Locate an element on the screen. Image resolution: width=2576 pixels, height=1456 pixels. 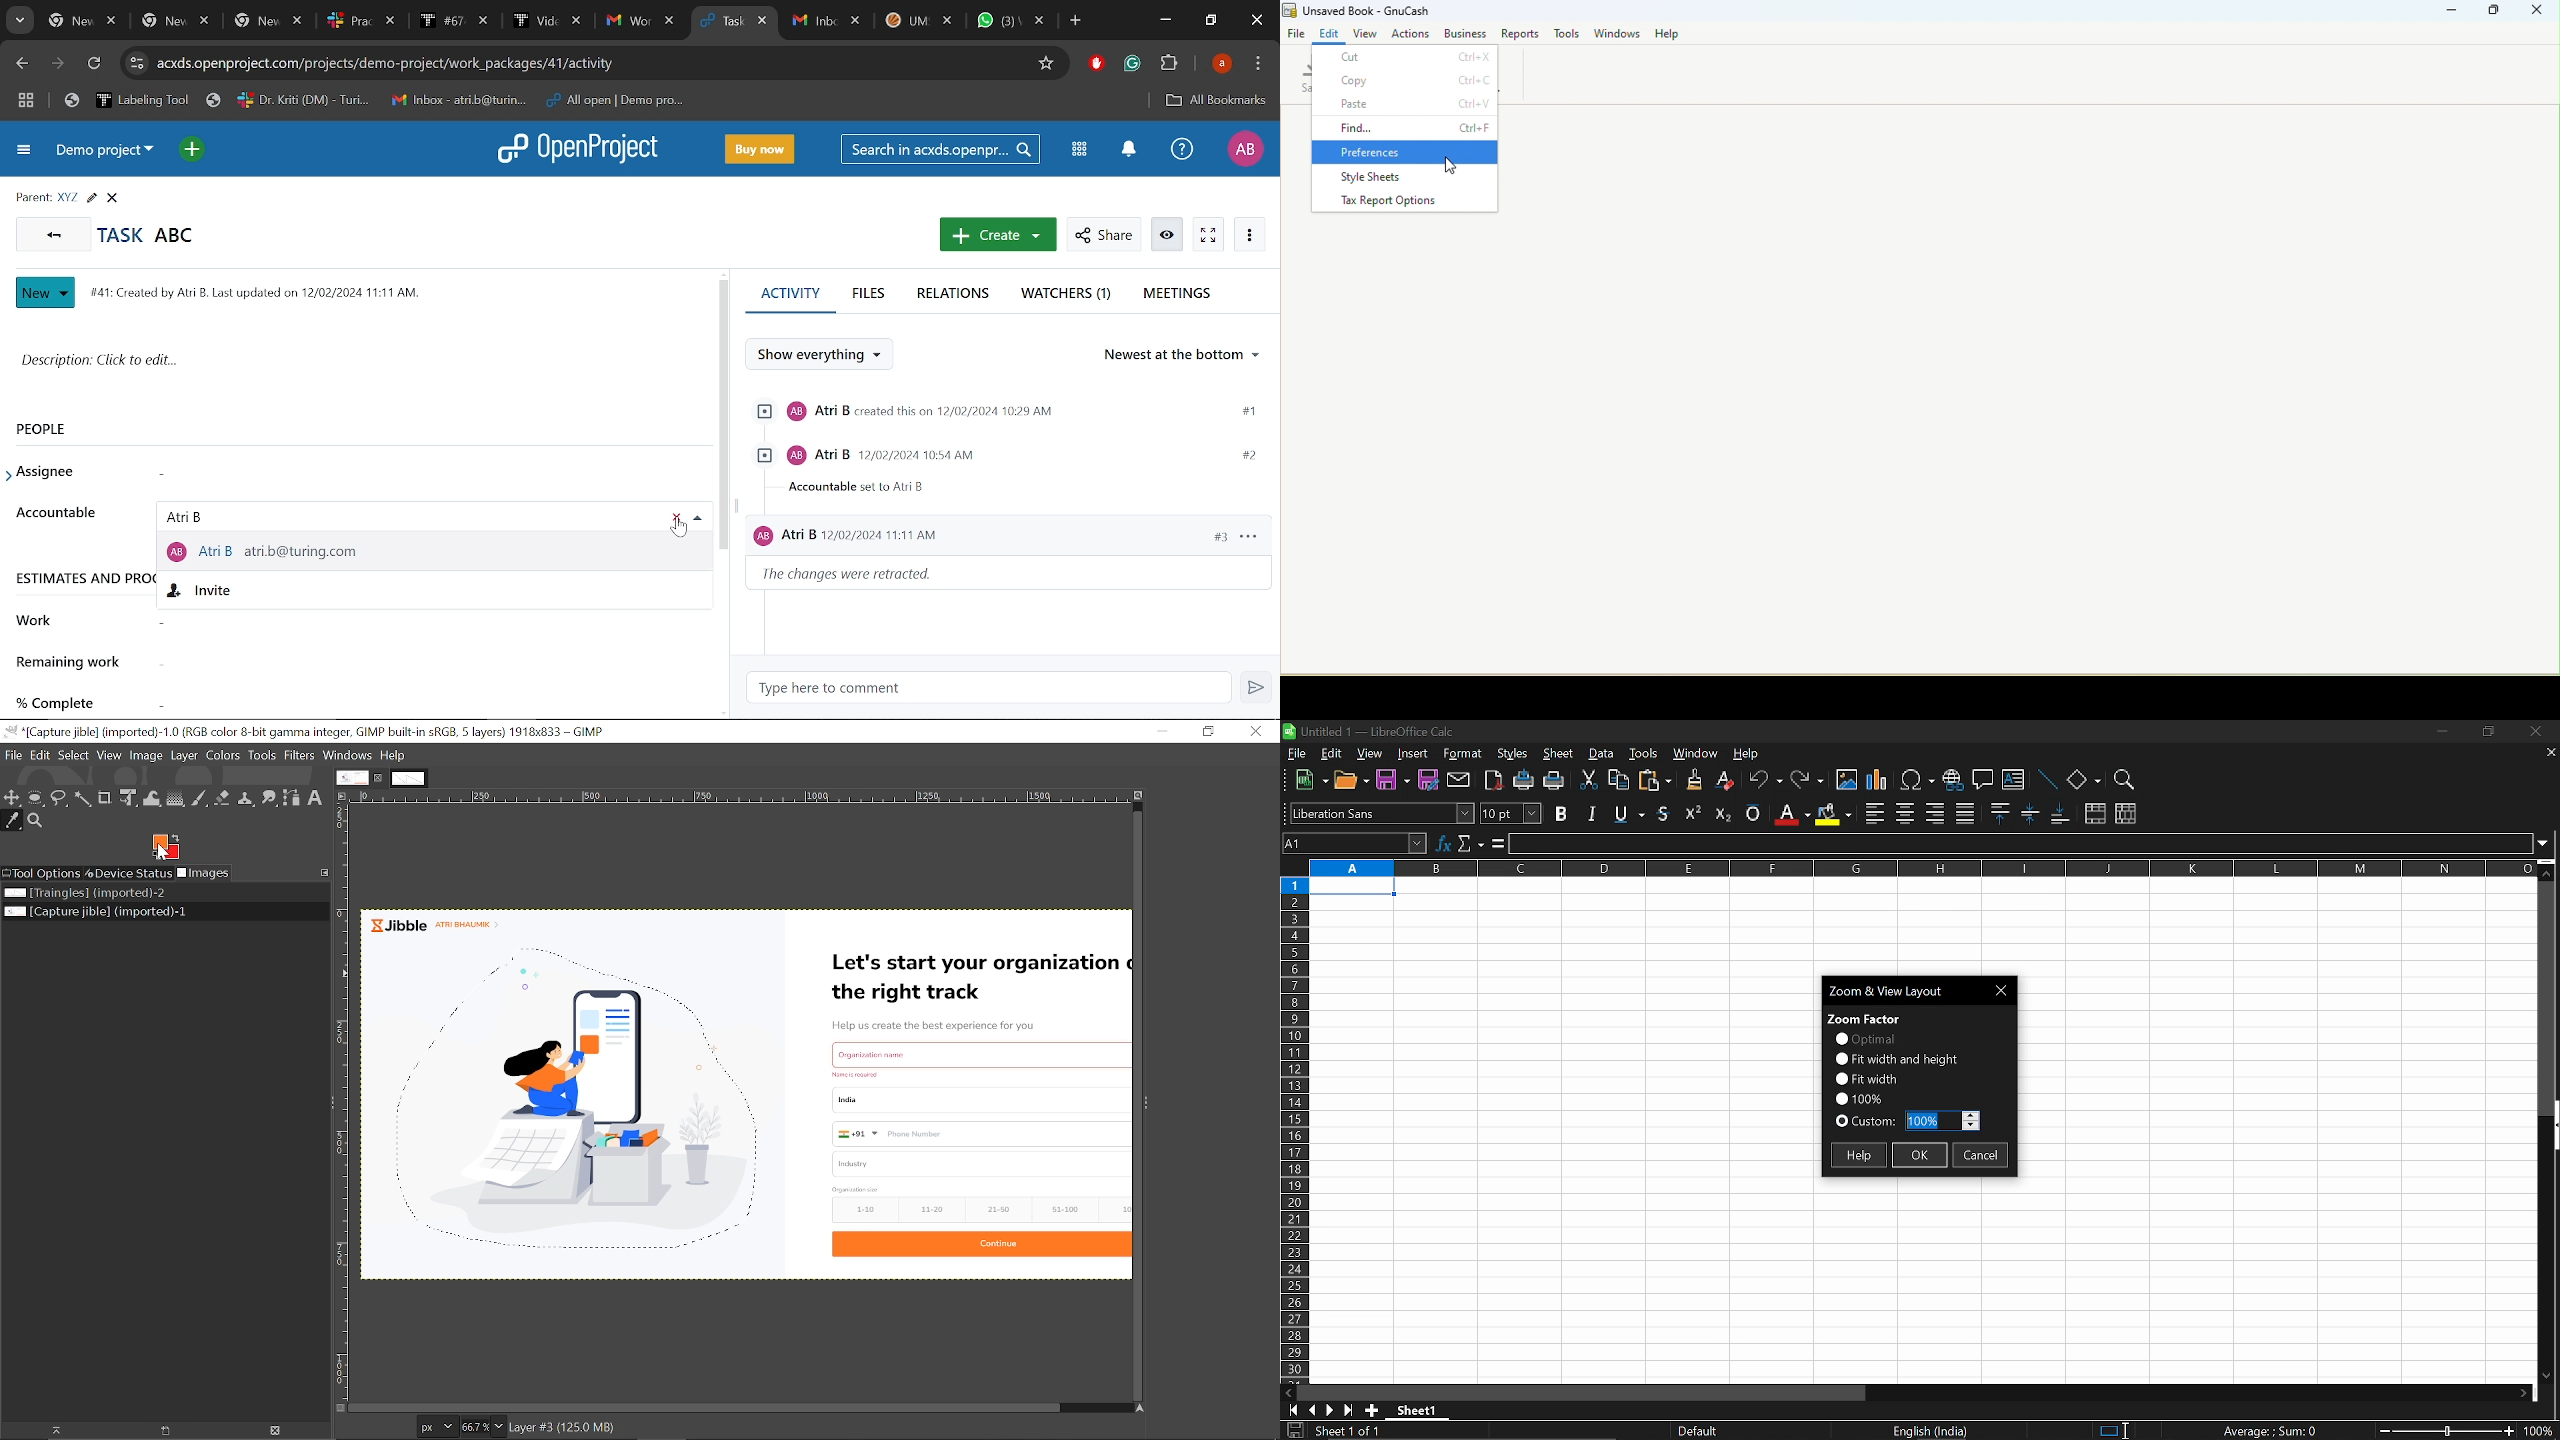
custom is located at coordinates (1866, 1123).